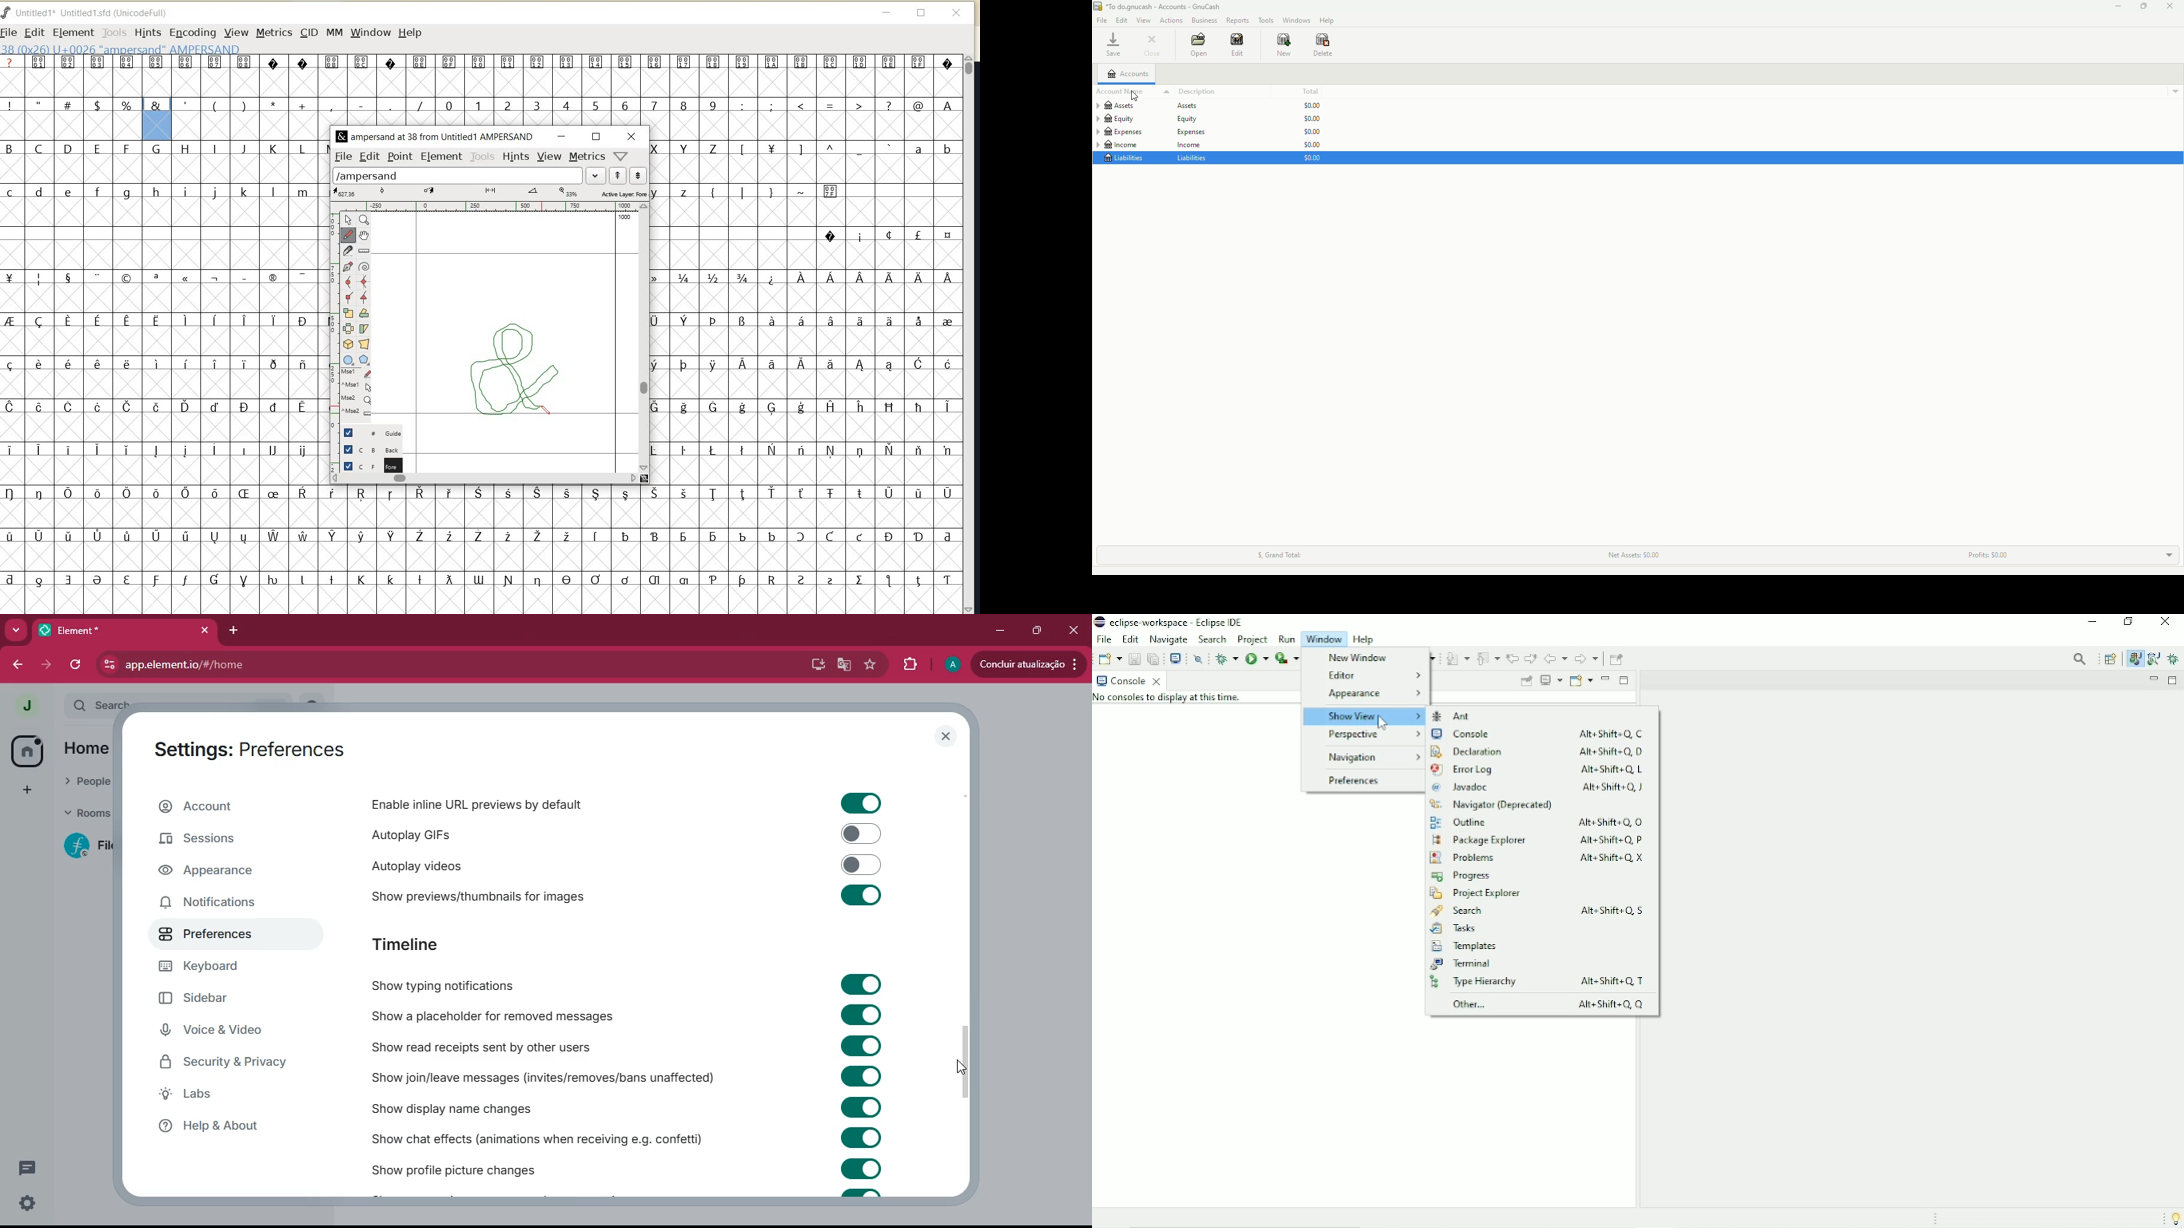  I want to click on Appearance, so click(1372, 693).